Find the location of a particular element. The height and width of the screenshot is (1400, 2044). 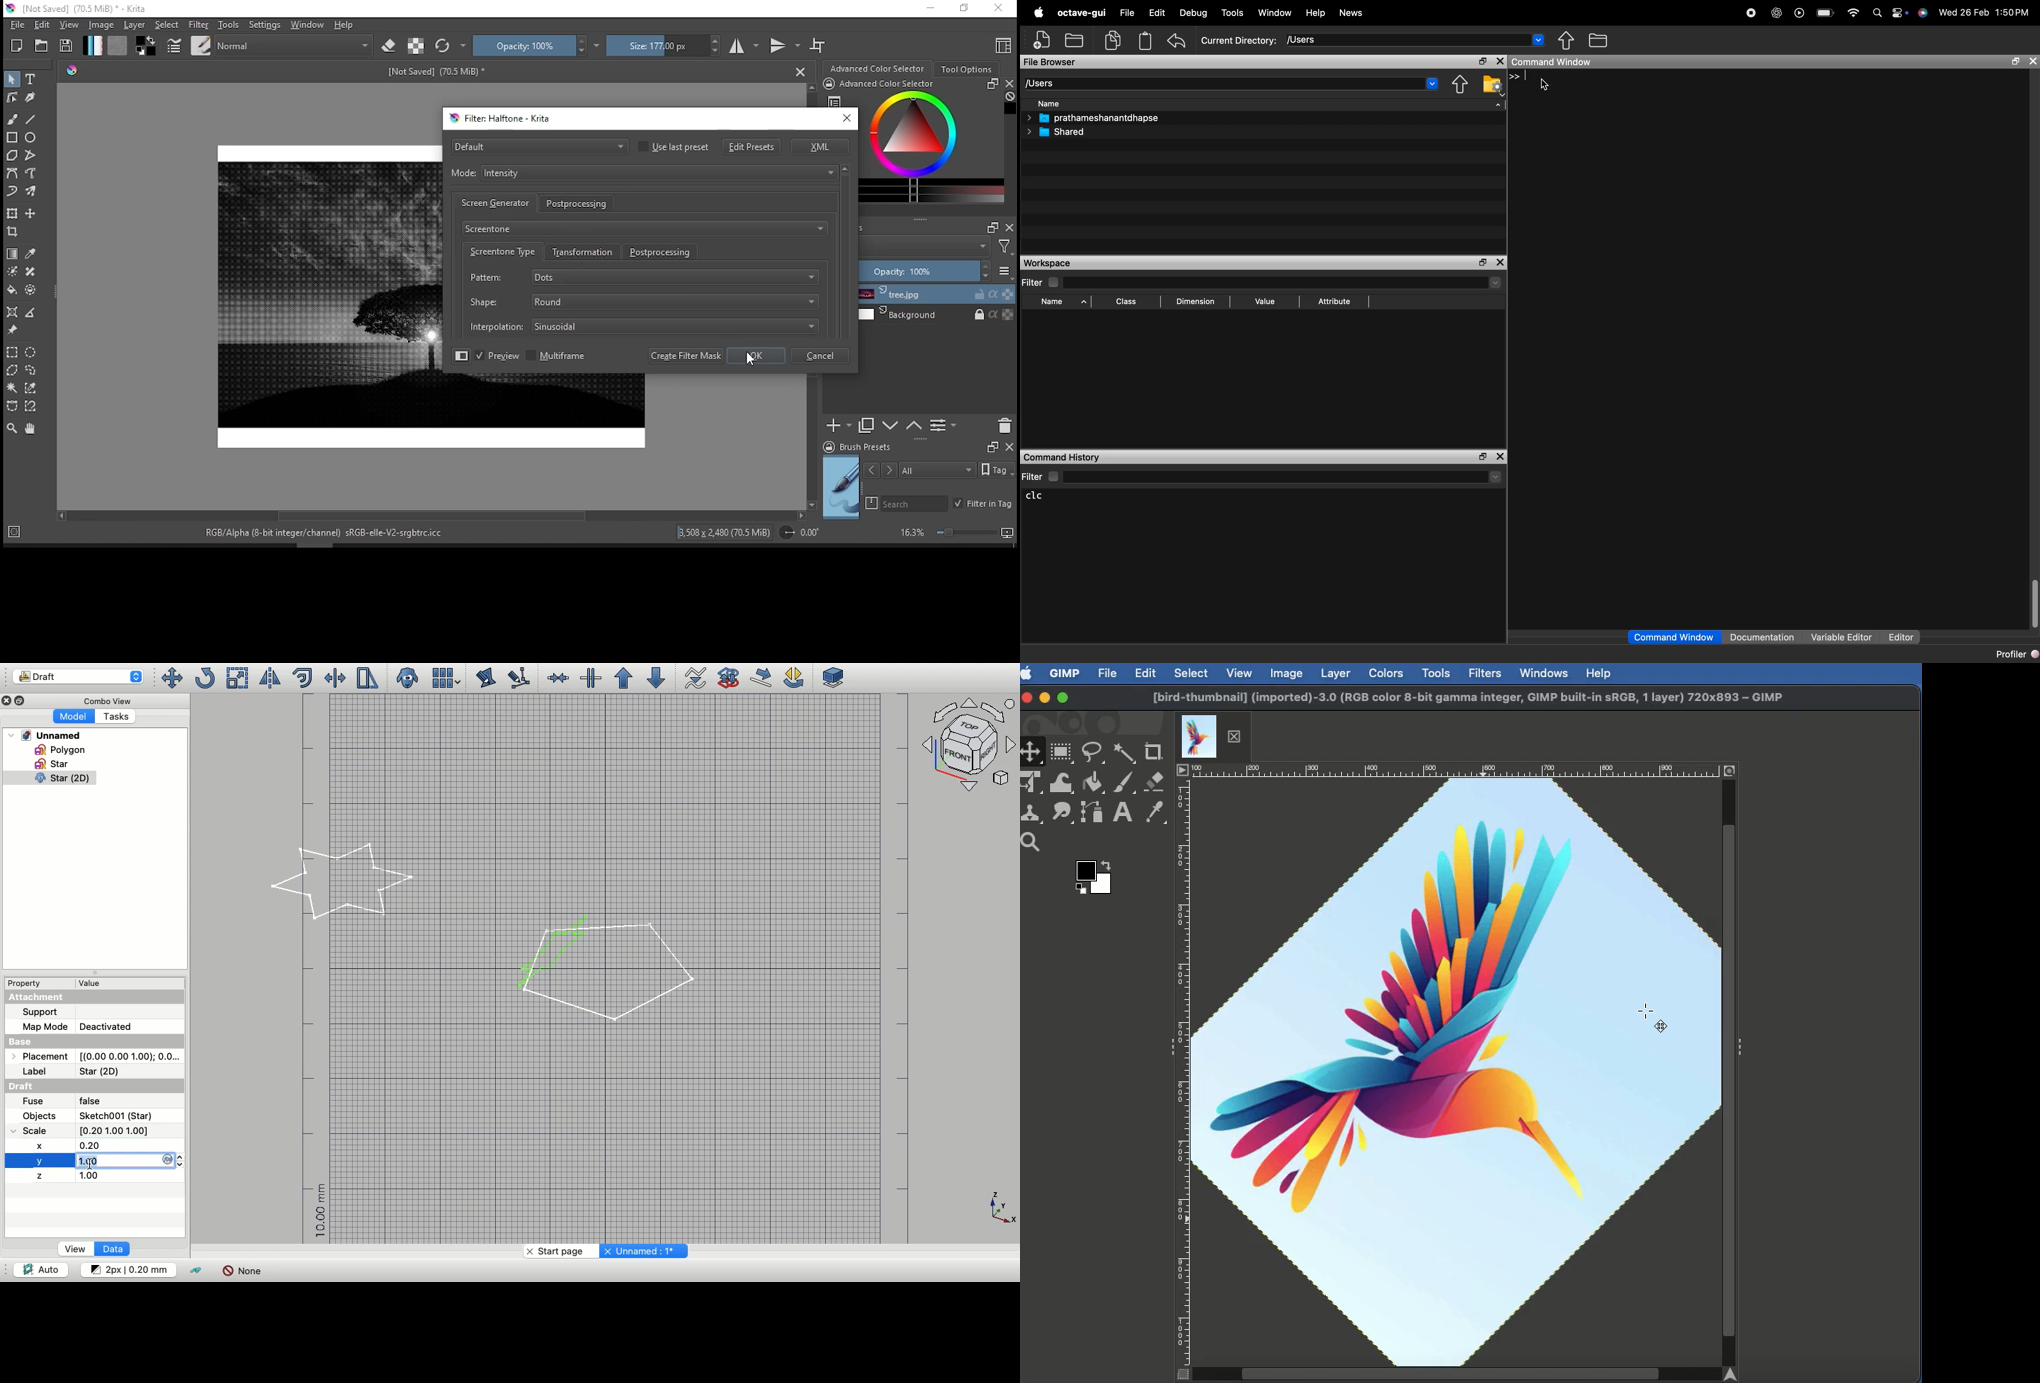

select shapes tool is located at coordinates (12, 80).